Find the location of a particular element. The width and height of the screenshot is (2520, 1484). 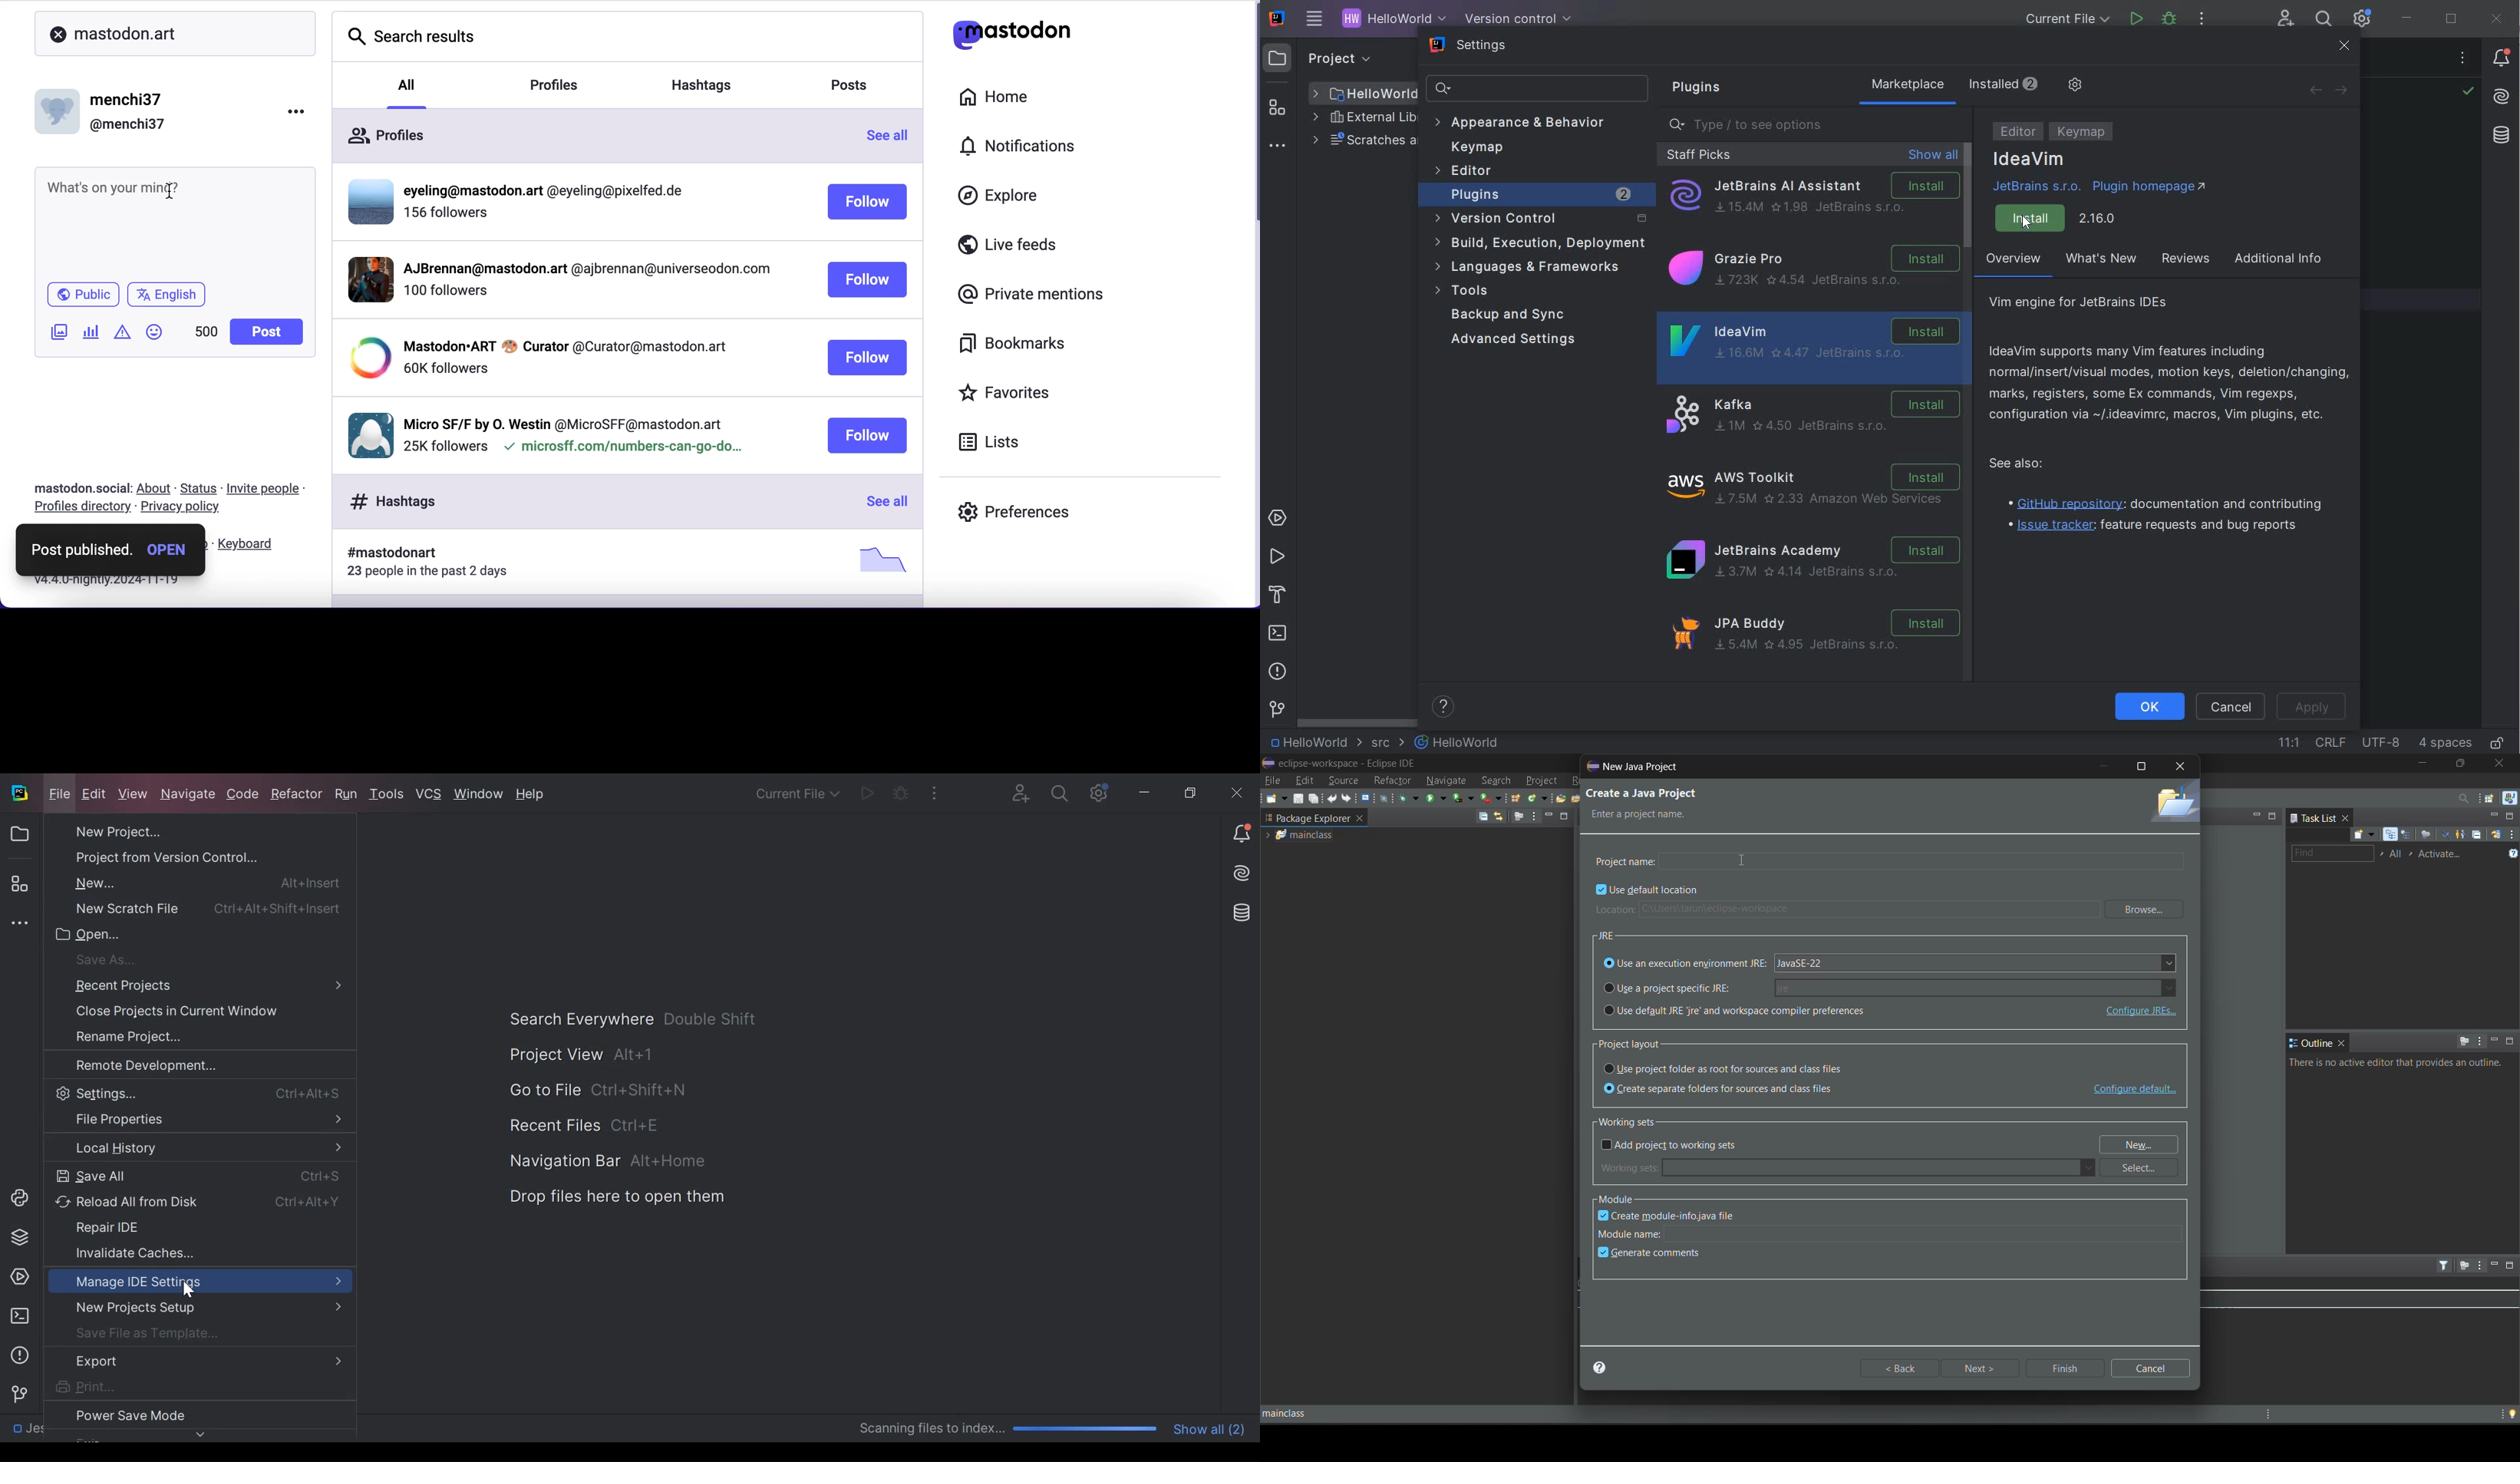

next is located at coordinates (1983, 1369).